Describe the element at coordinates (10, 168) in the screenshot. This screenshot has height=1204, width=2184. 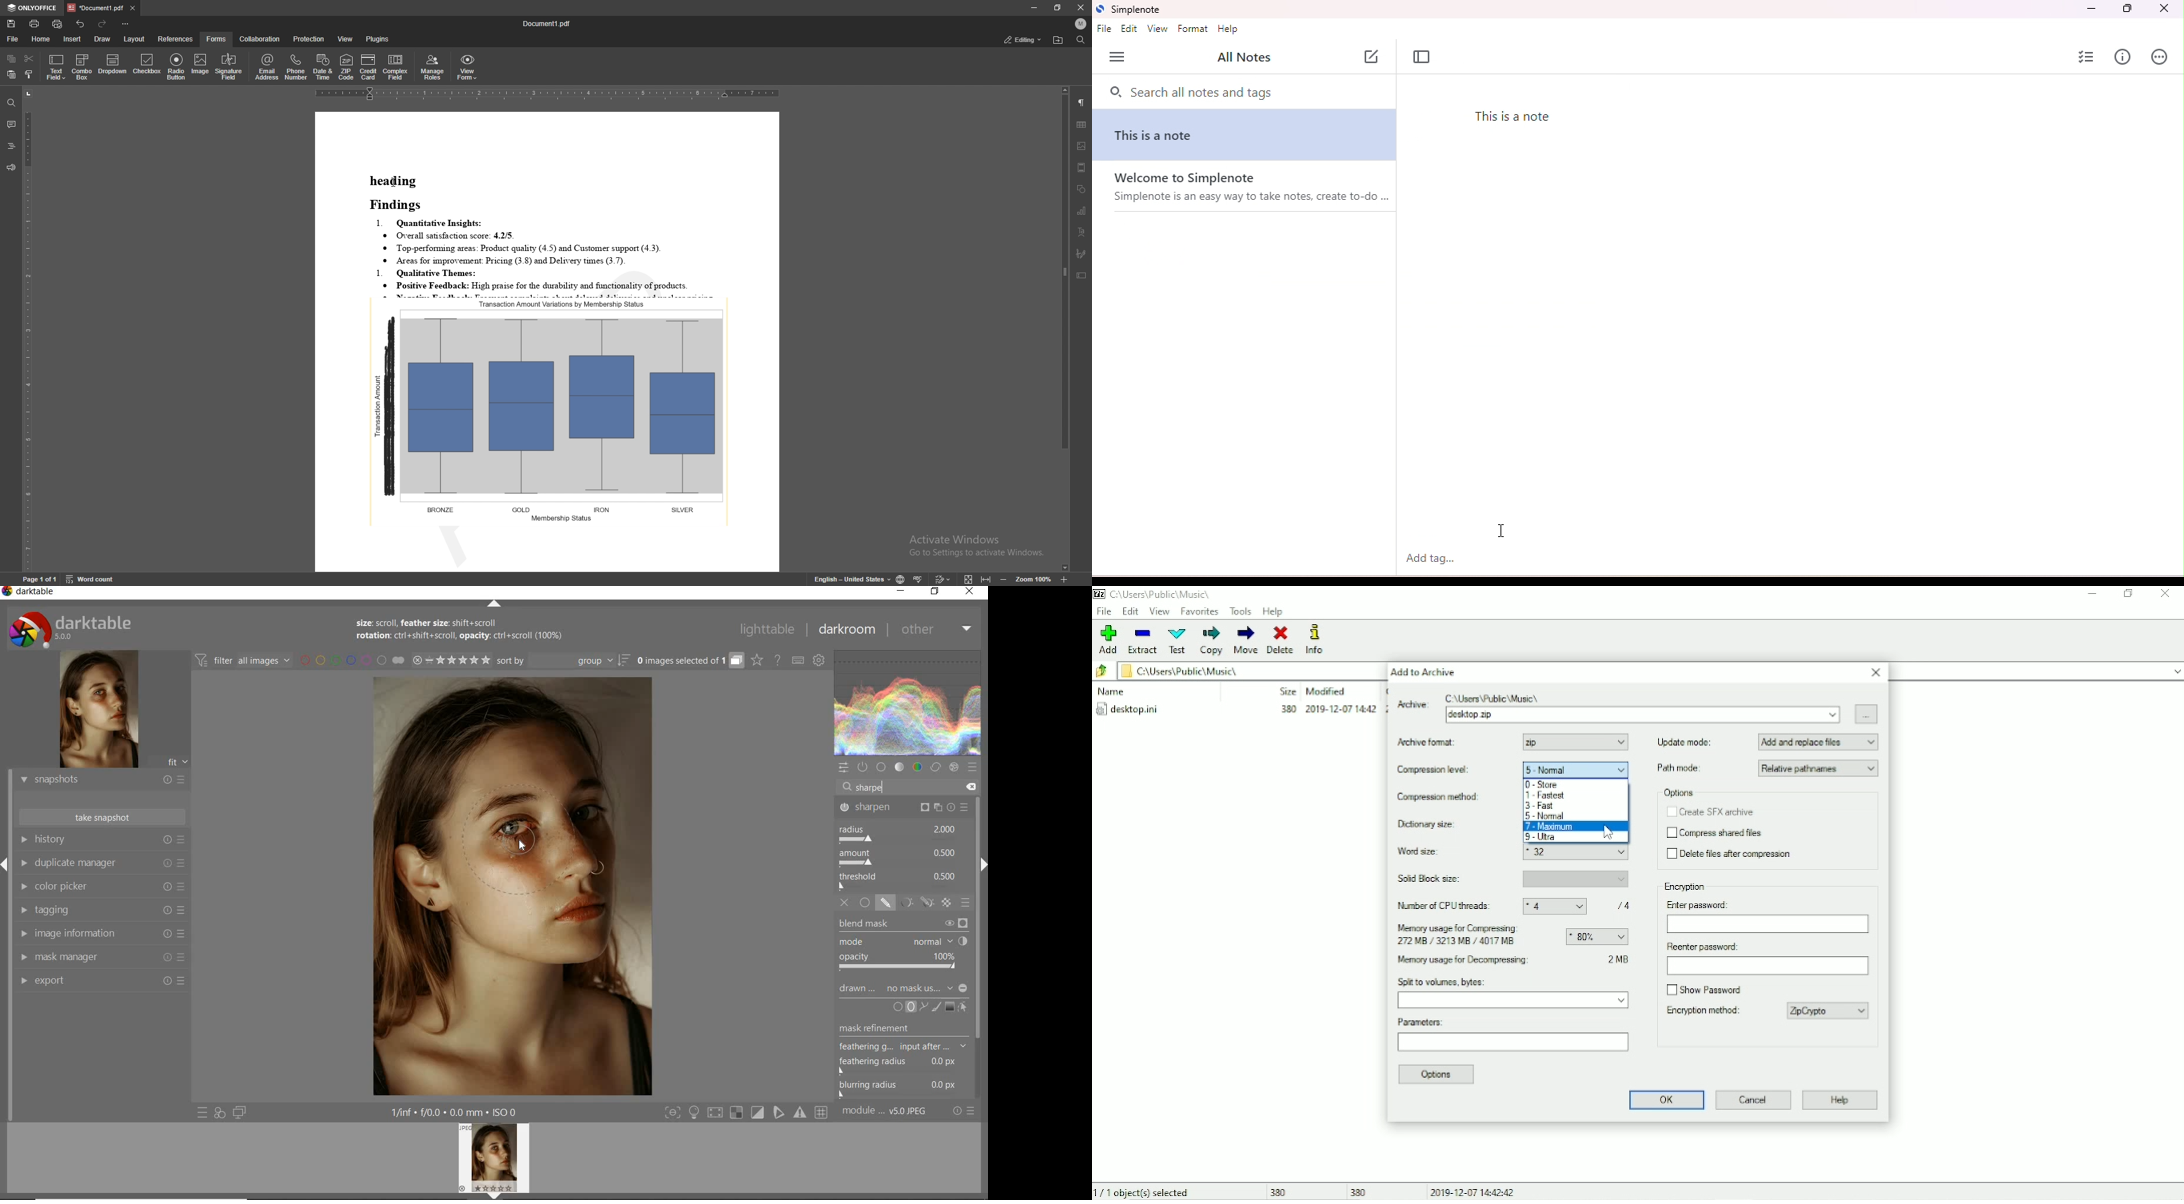
I see `feedback` at that location.